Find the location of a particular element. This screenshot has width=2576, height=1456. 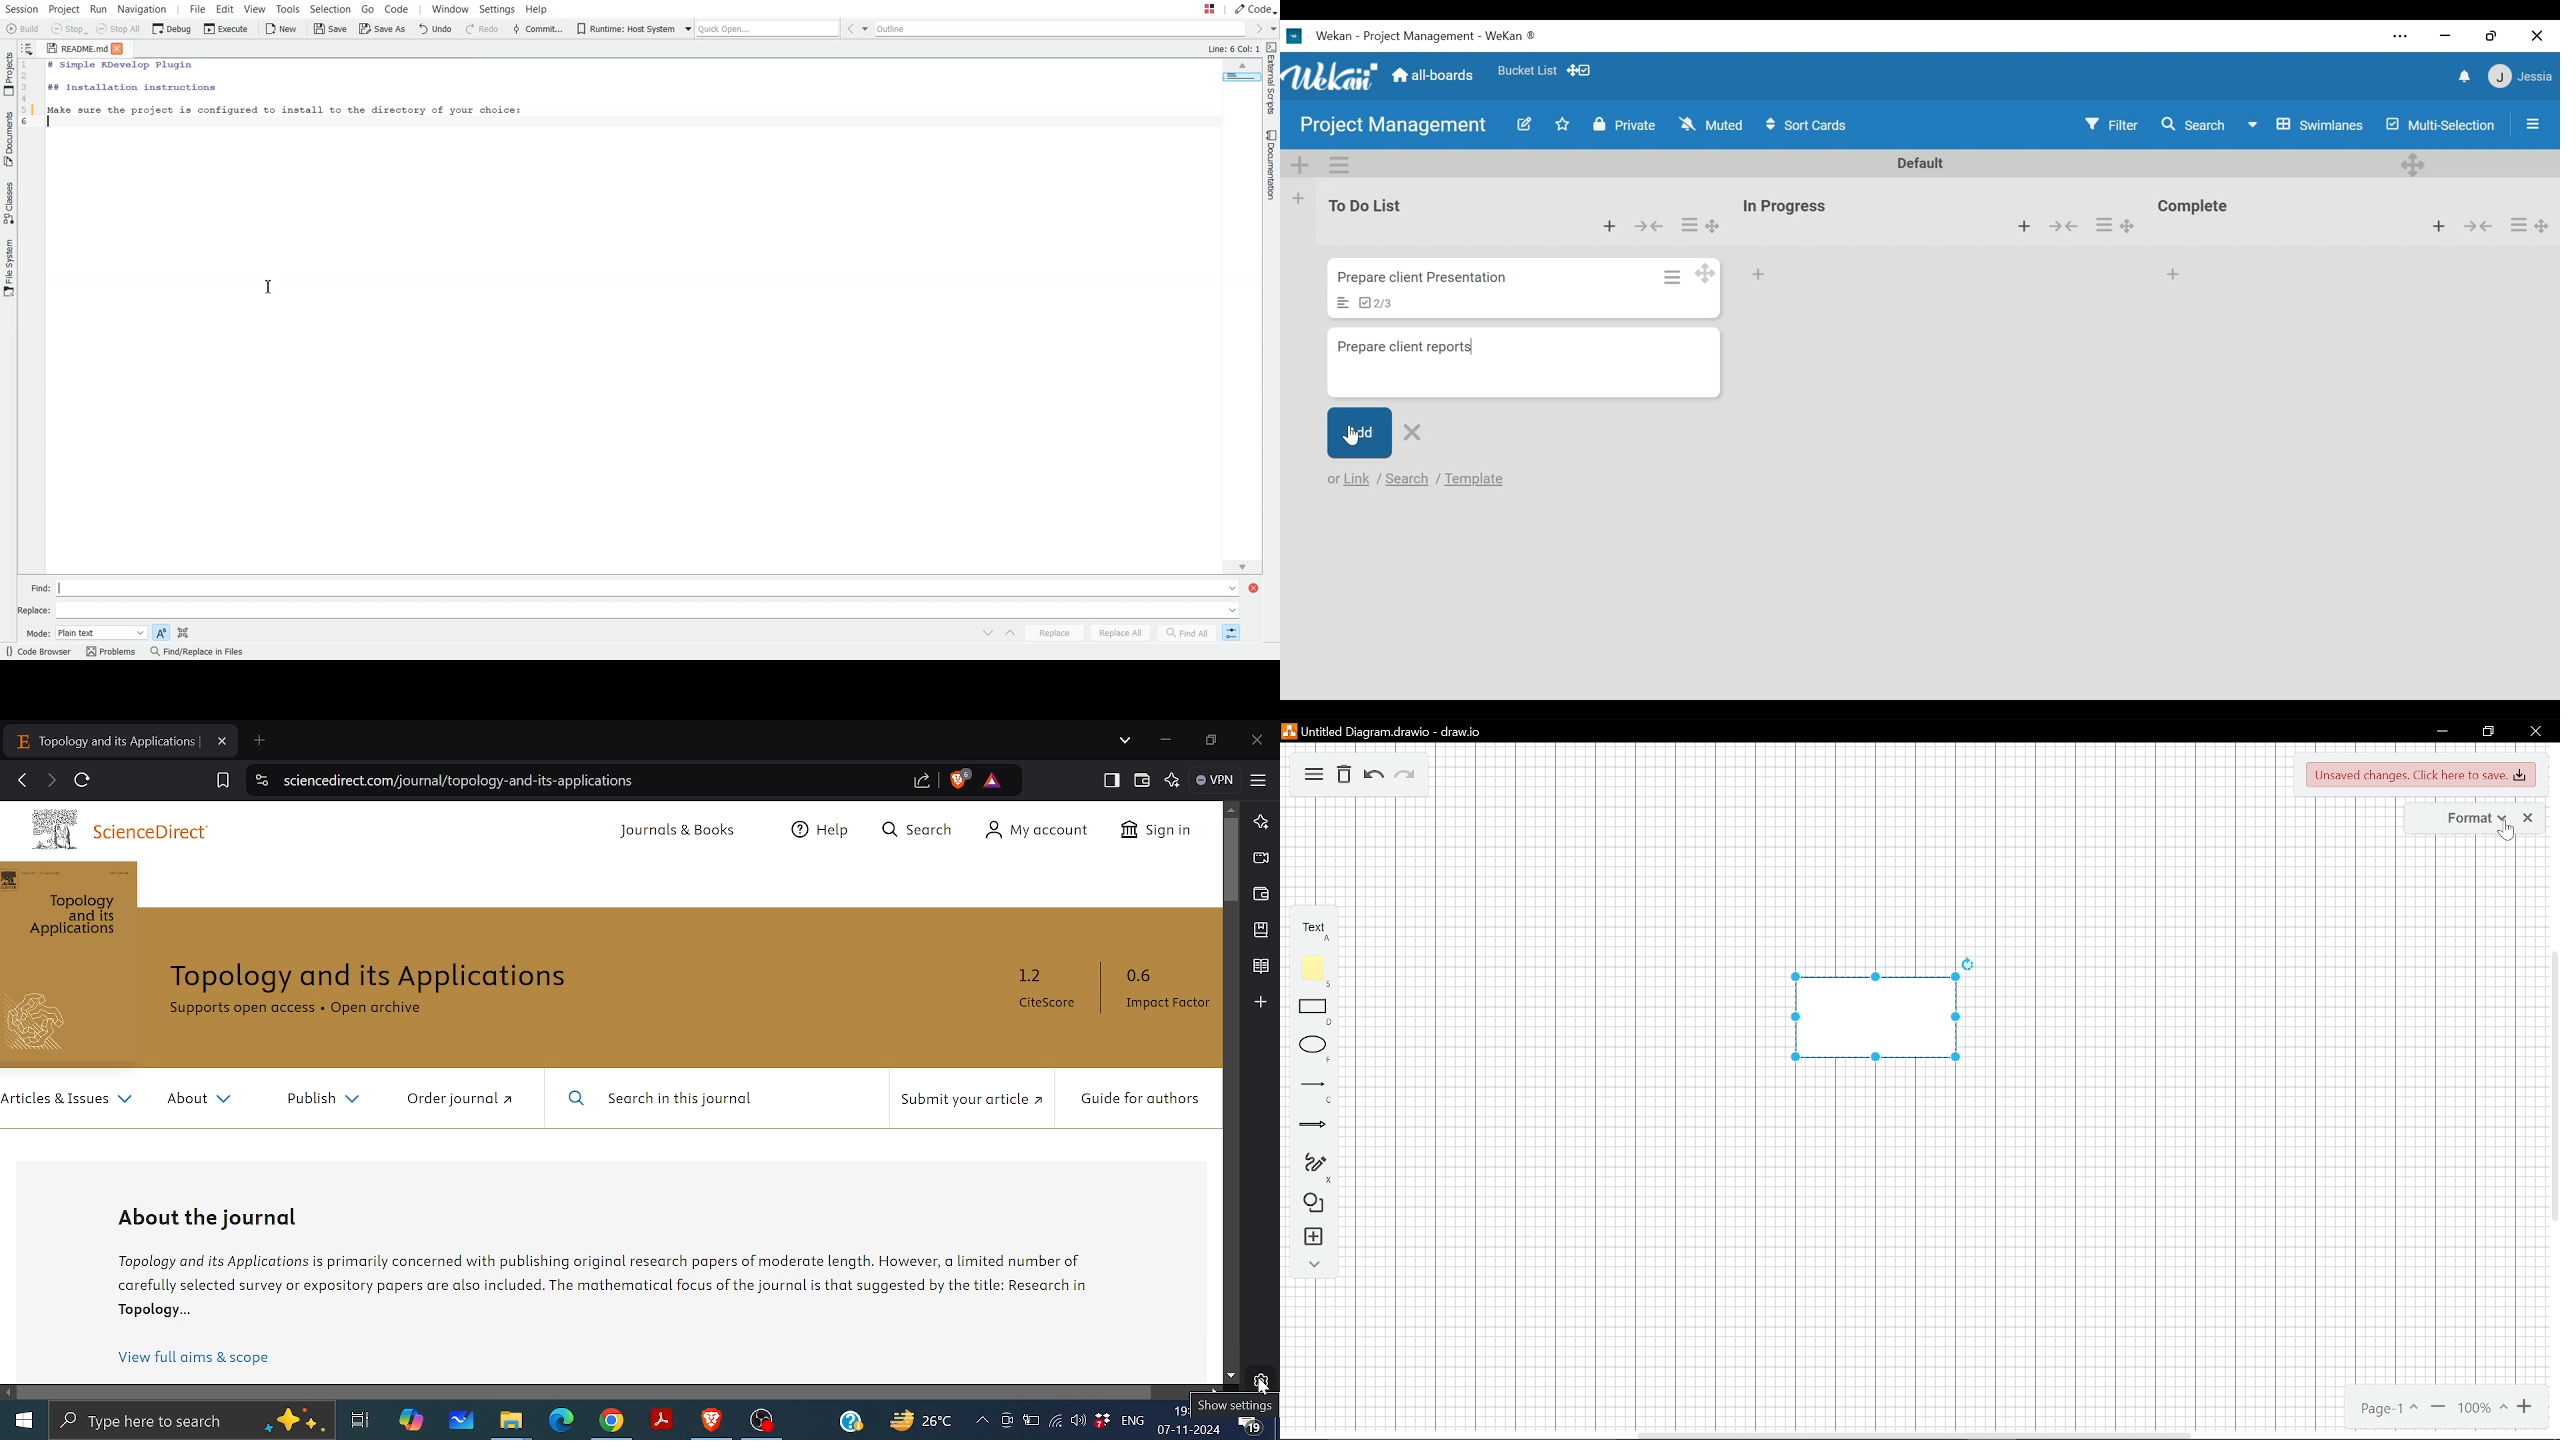

Sidebar is located at coordinates (2529, 123).